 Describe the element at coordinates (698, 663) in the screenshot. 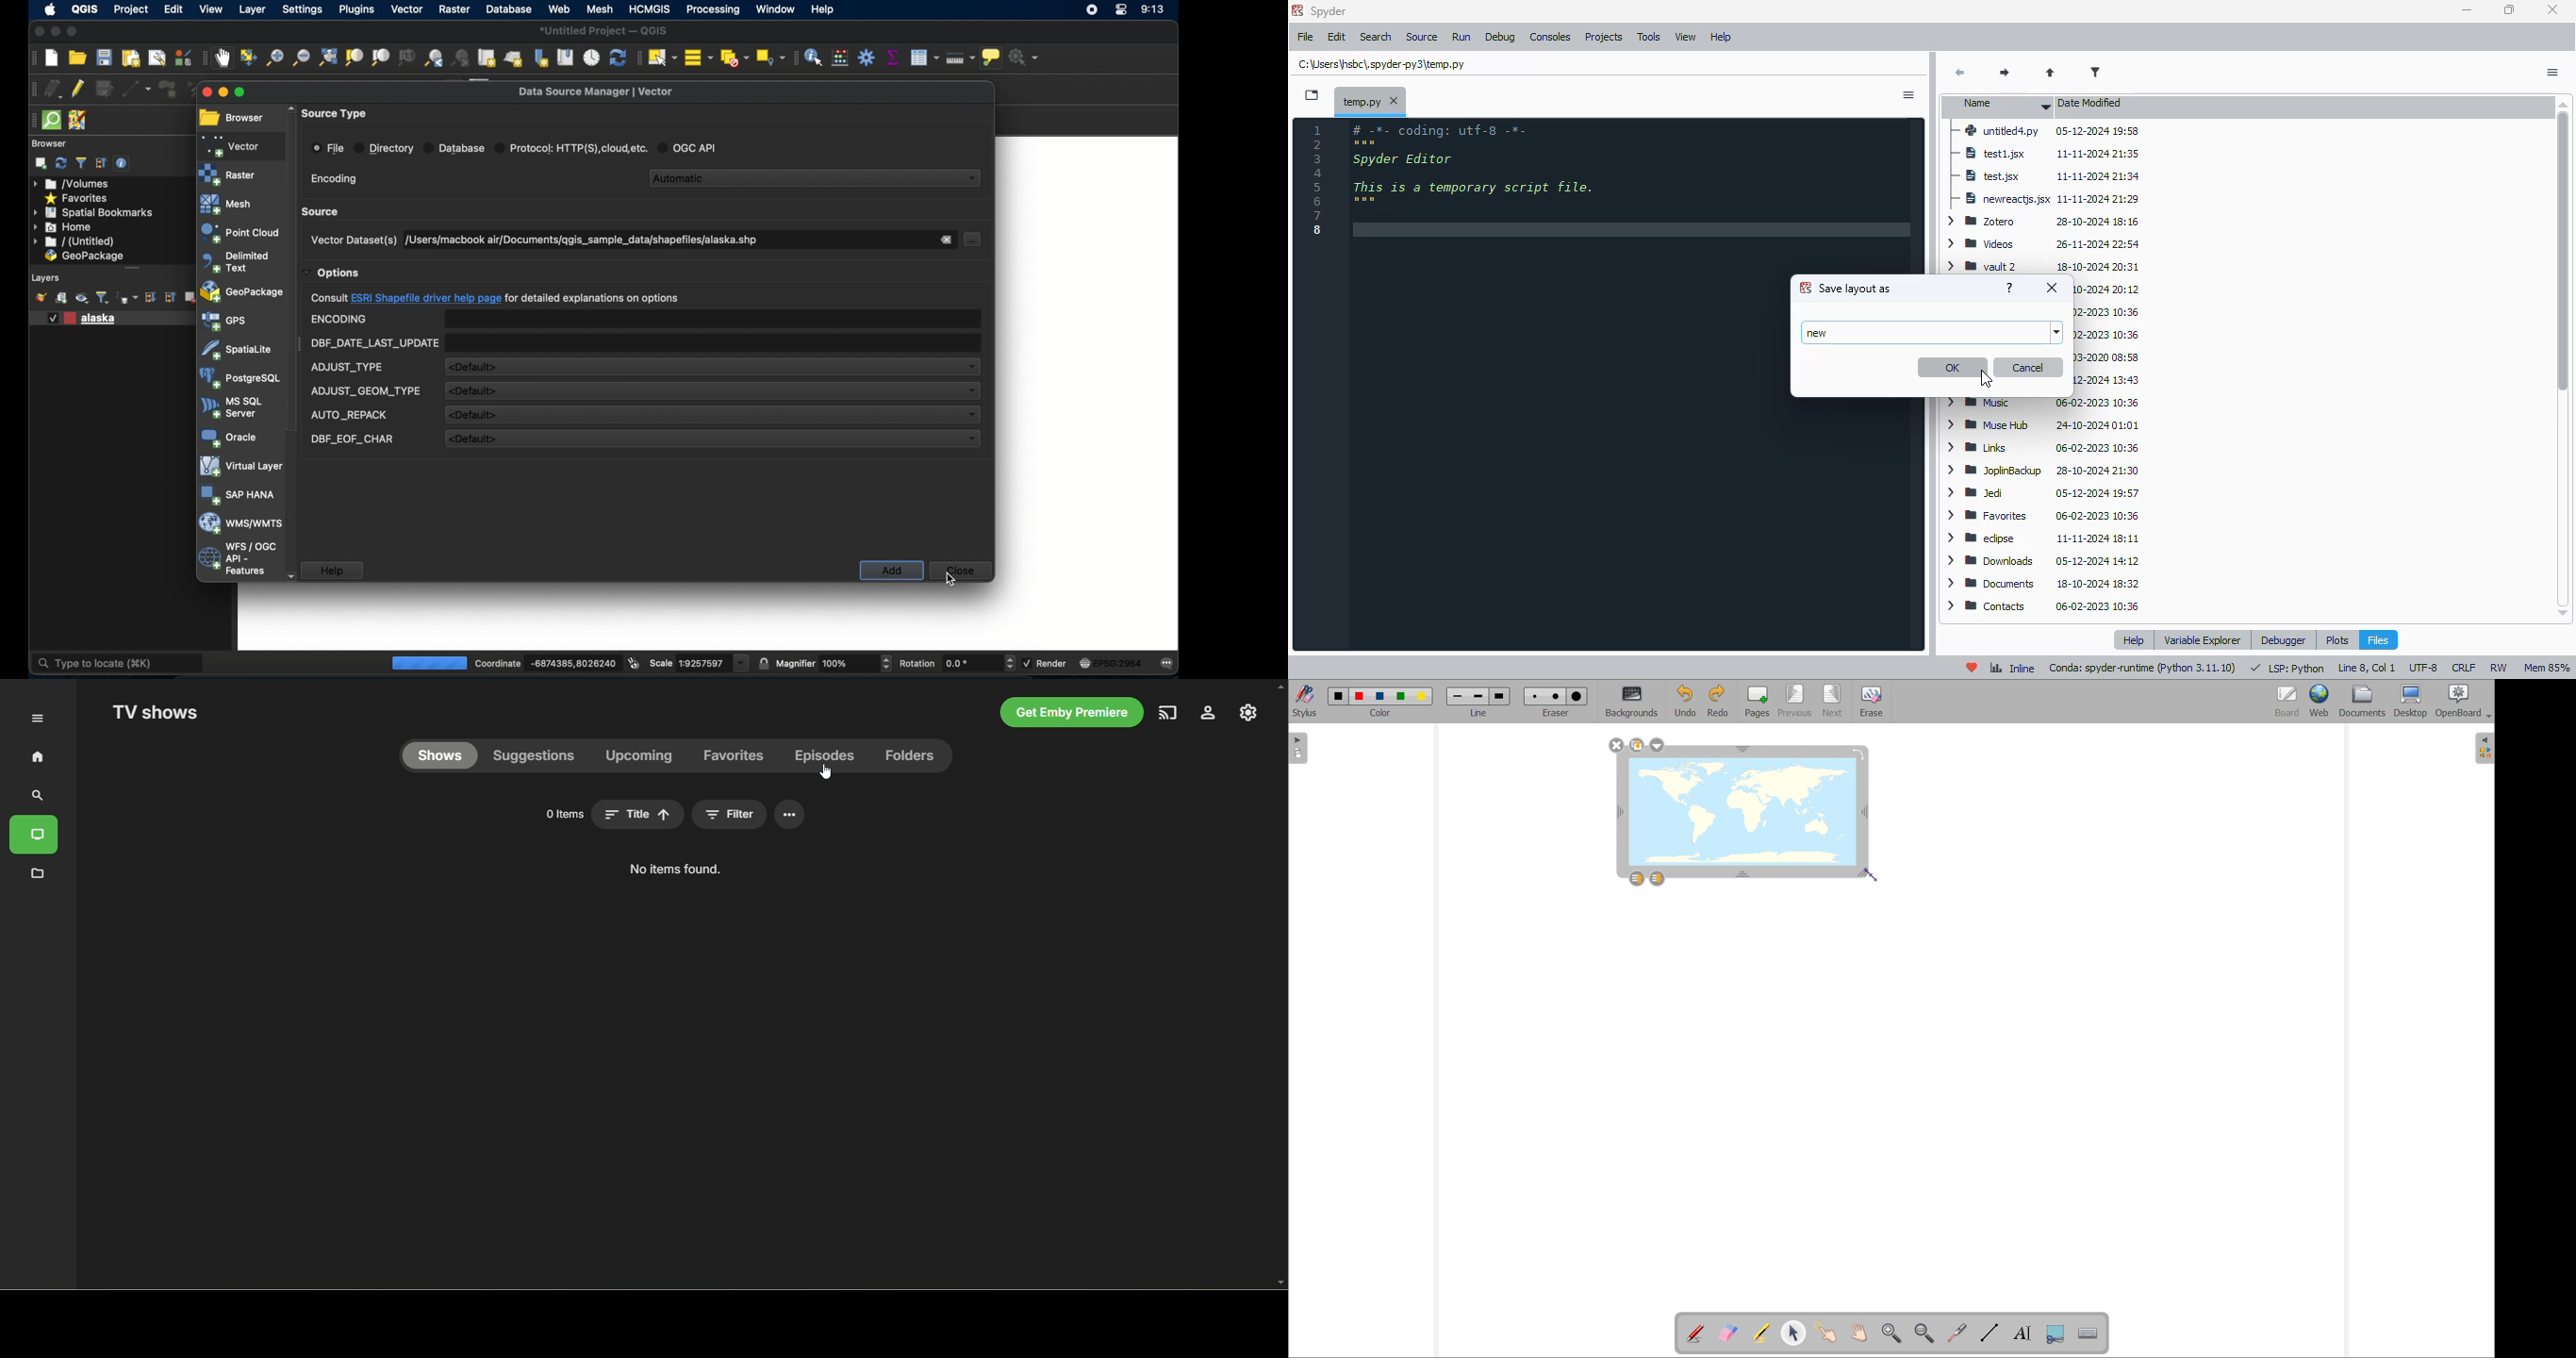

I see `scale` at that location.